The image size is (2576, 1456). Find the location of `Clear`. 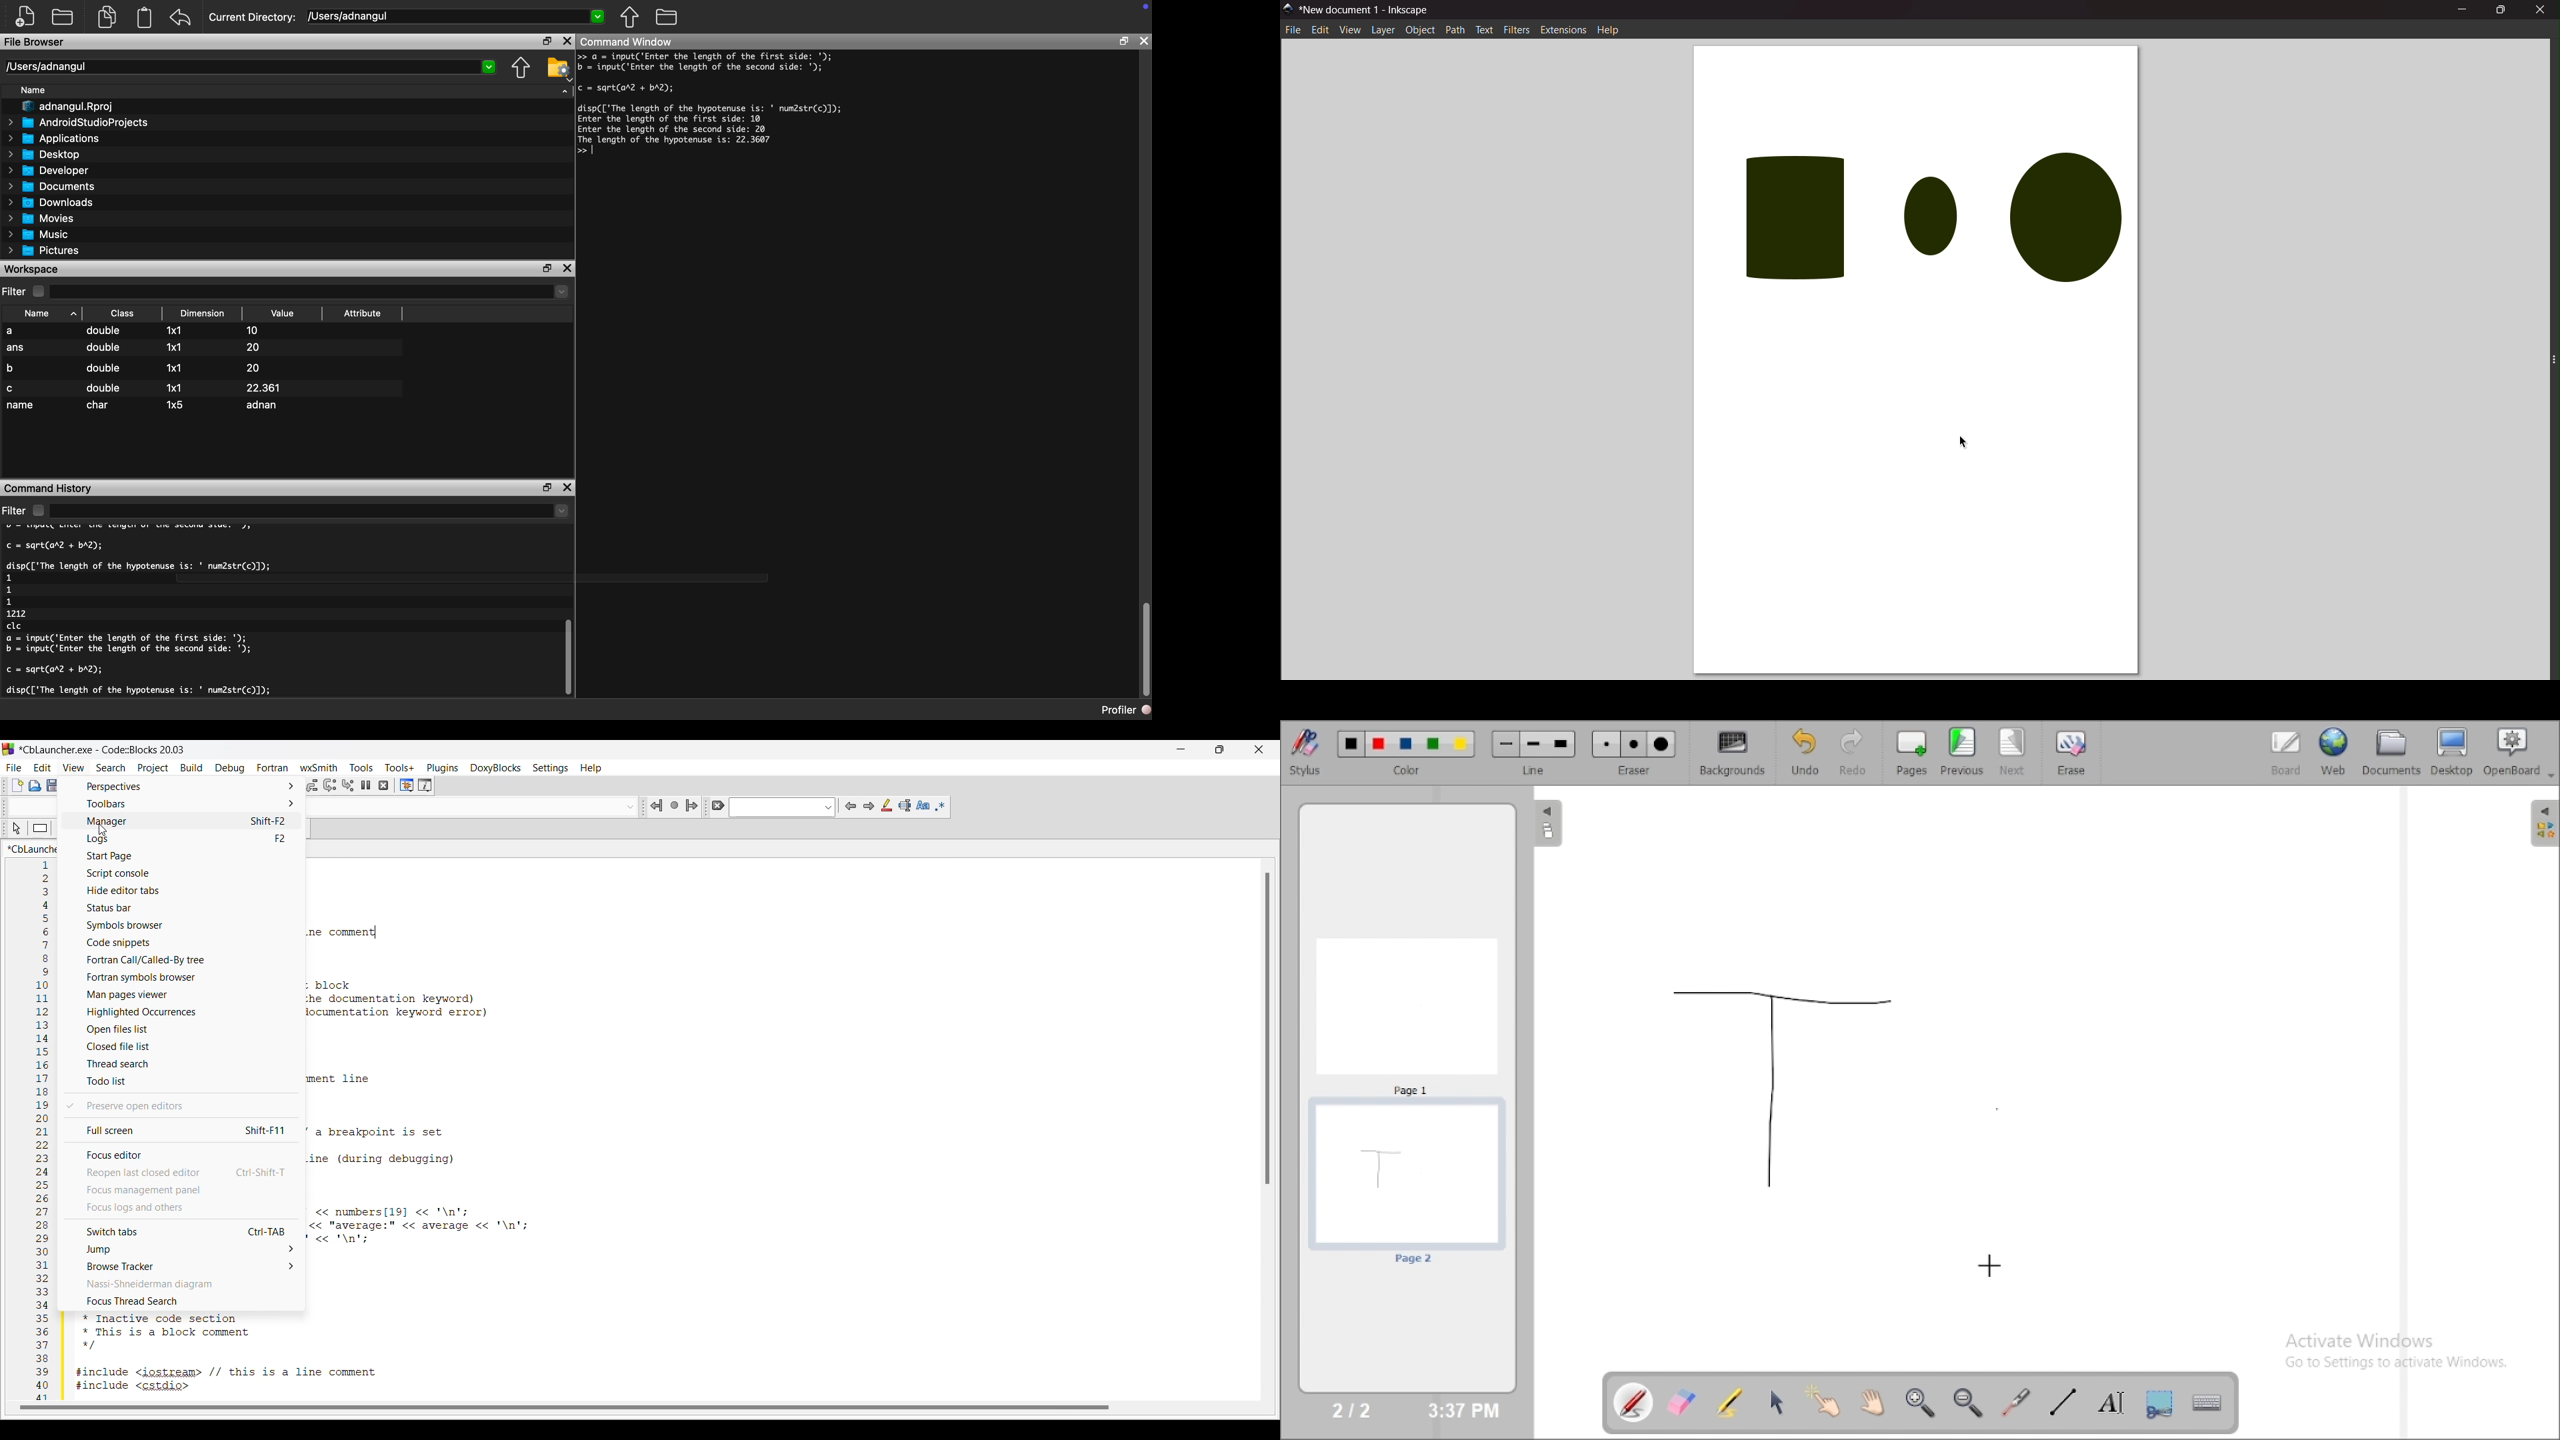

Clear is located at coordinates (717, 805).